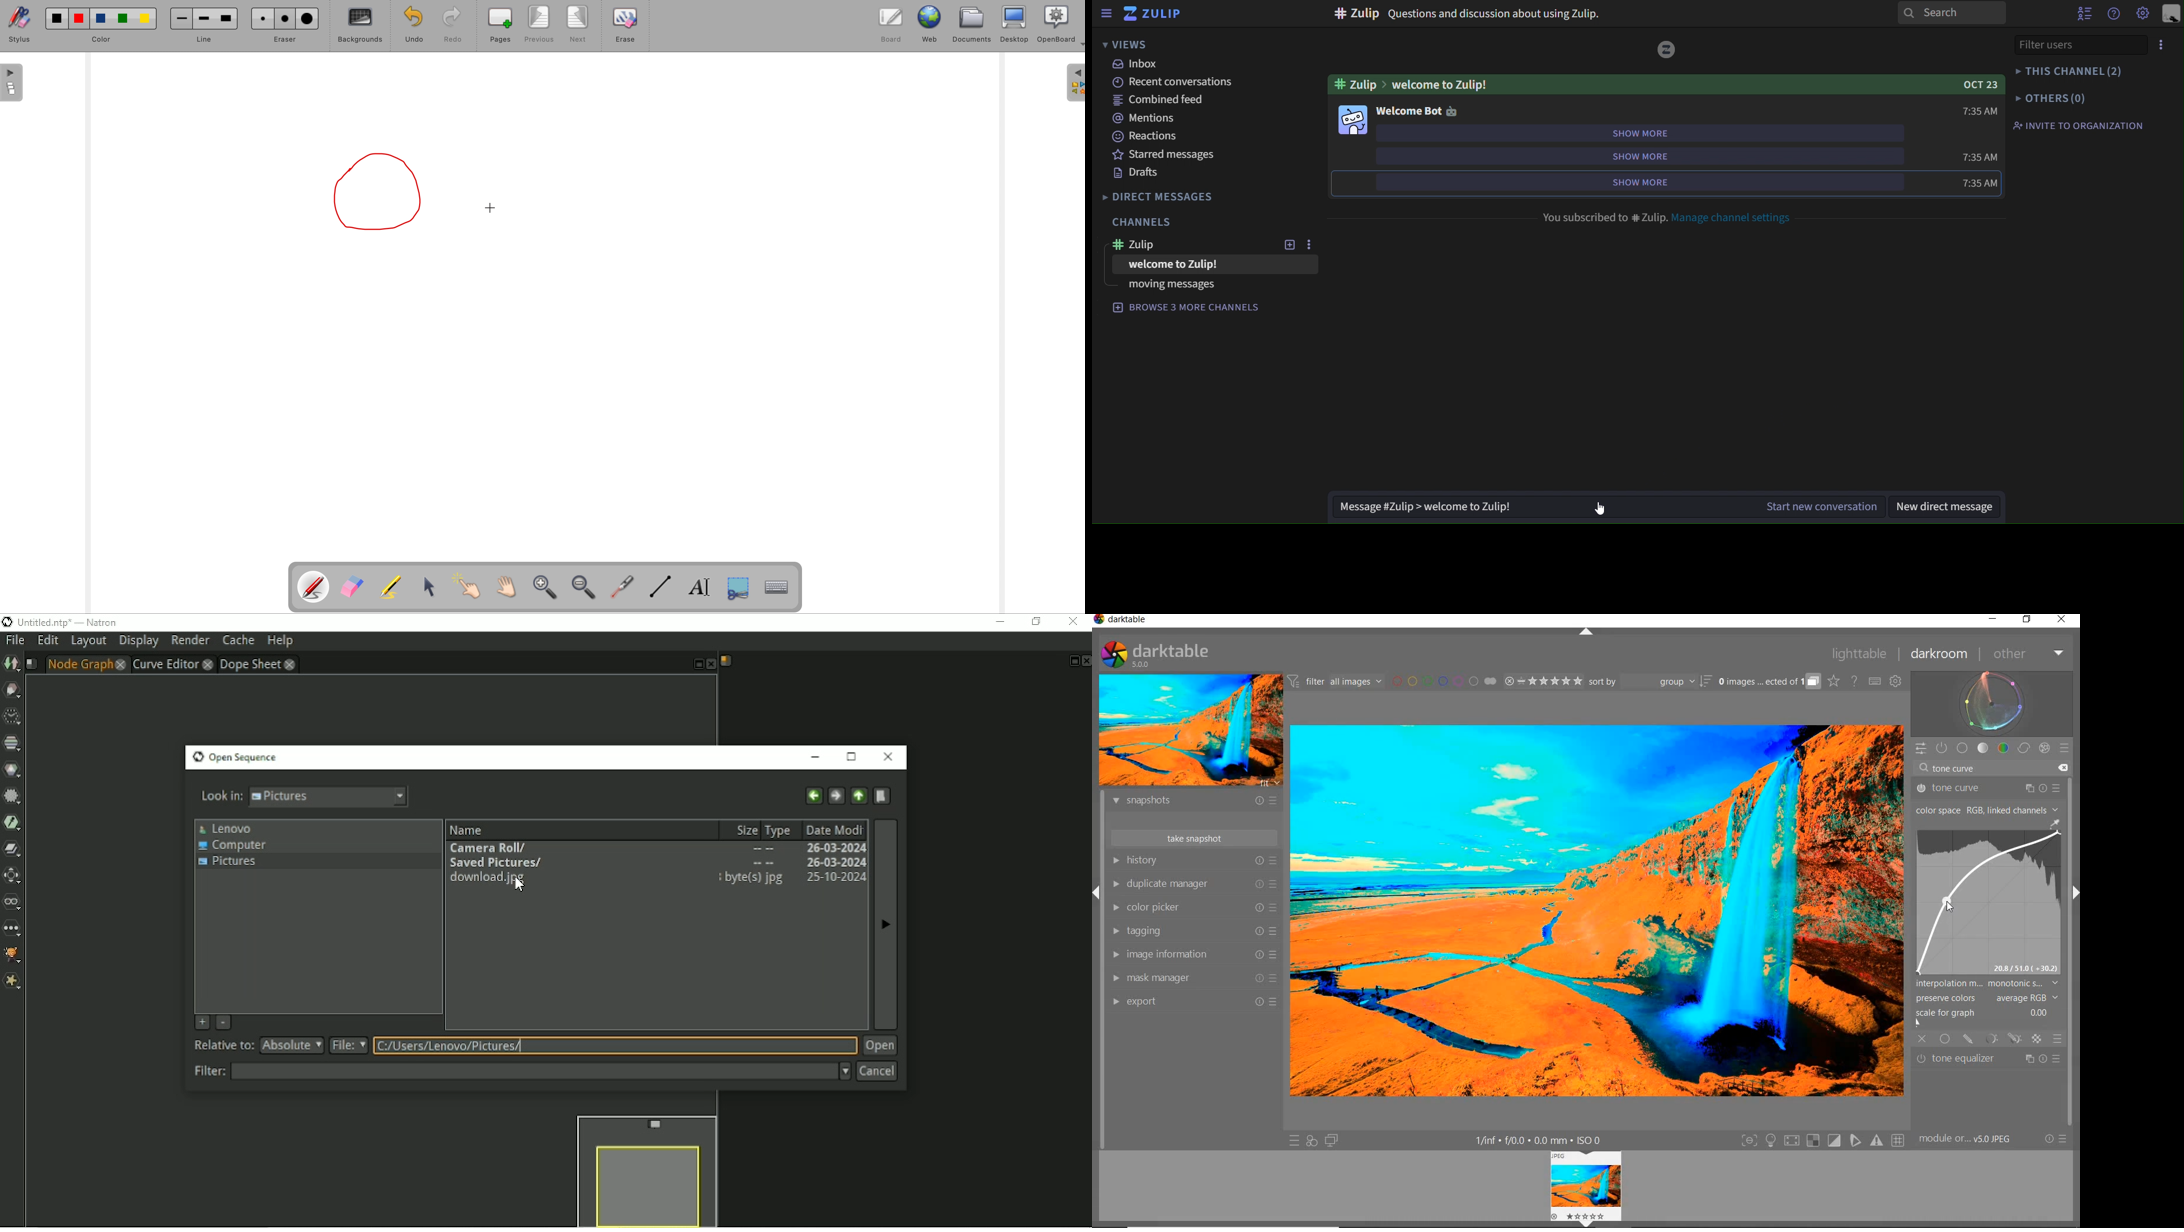 The width and height of the screenshot is (2184, 1232). I want to click on SCALE FOR GRAPH, so click(1984, 1019).